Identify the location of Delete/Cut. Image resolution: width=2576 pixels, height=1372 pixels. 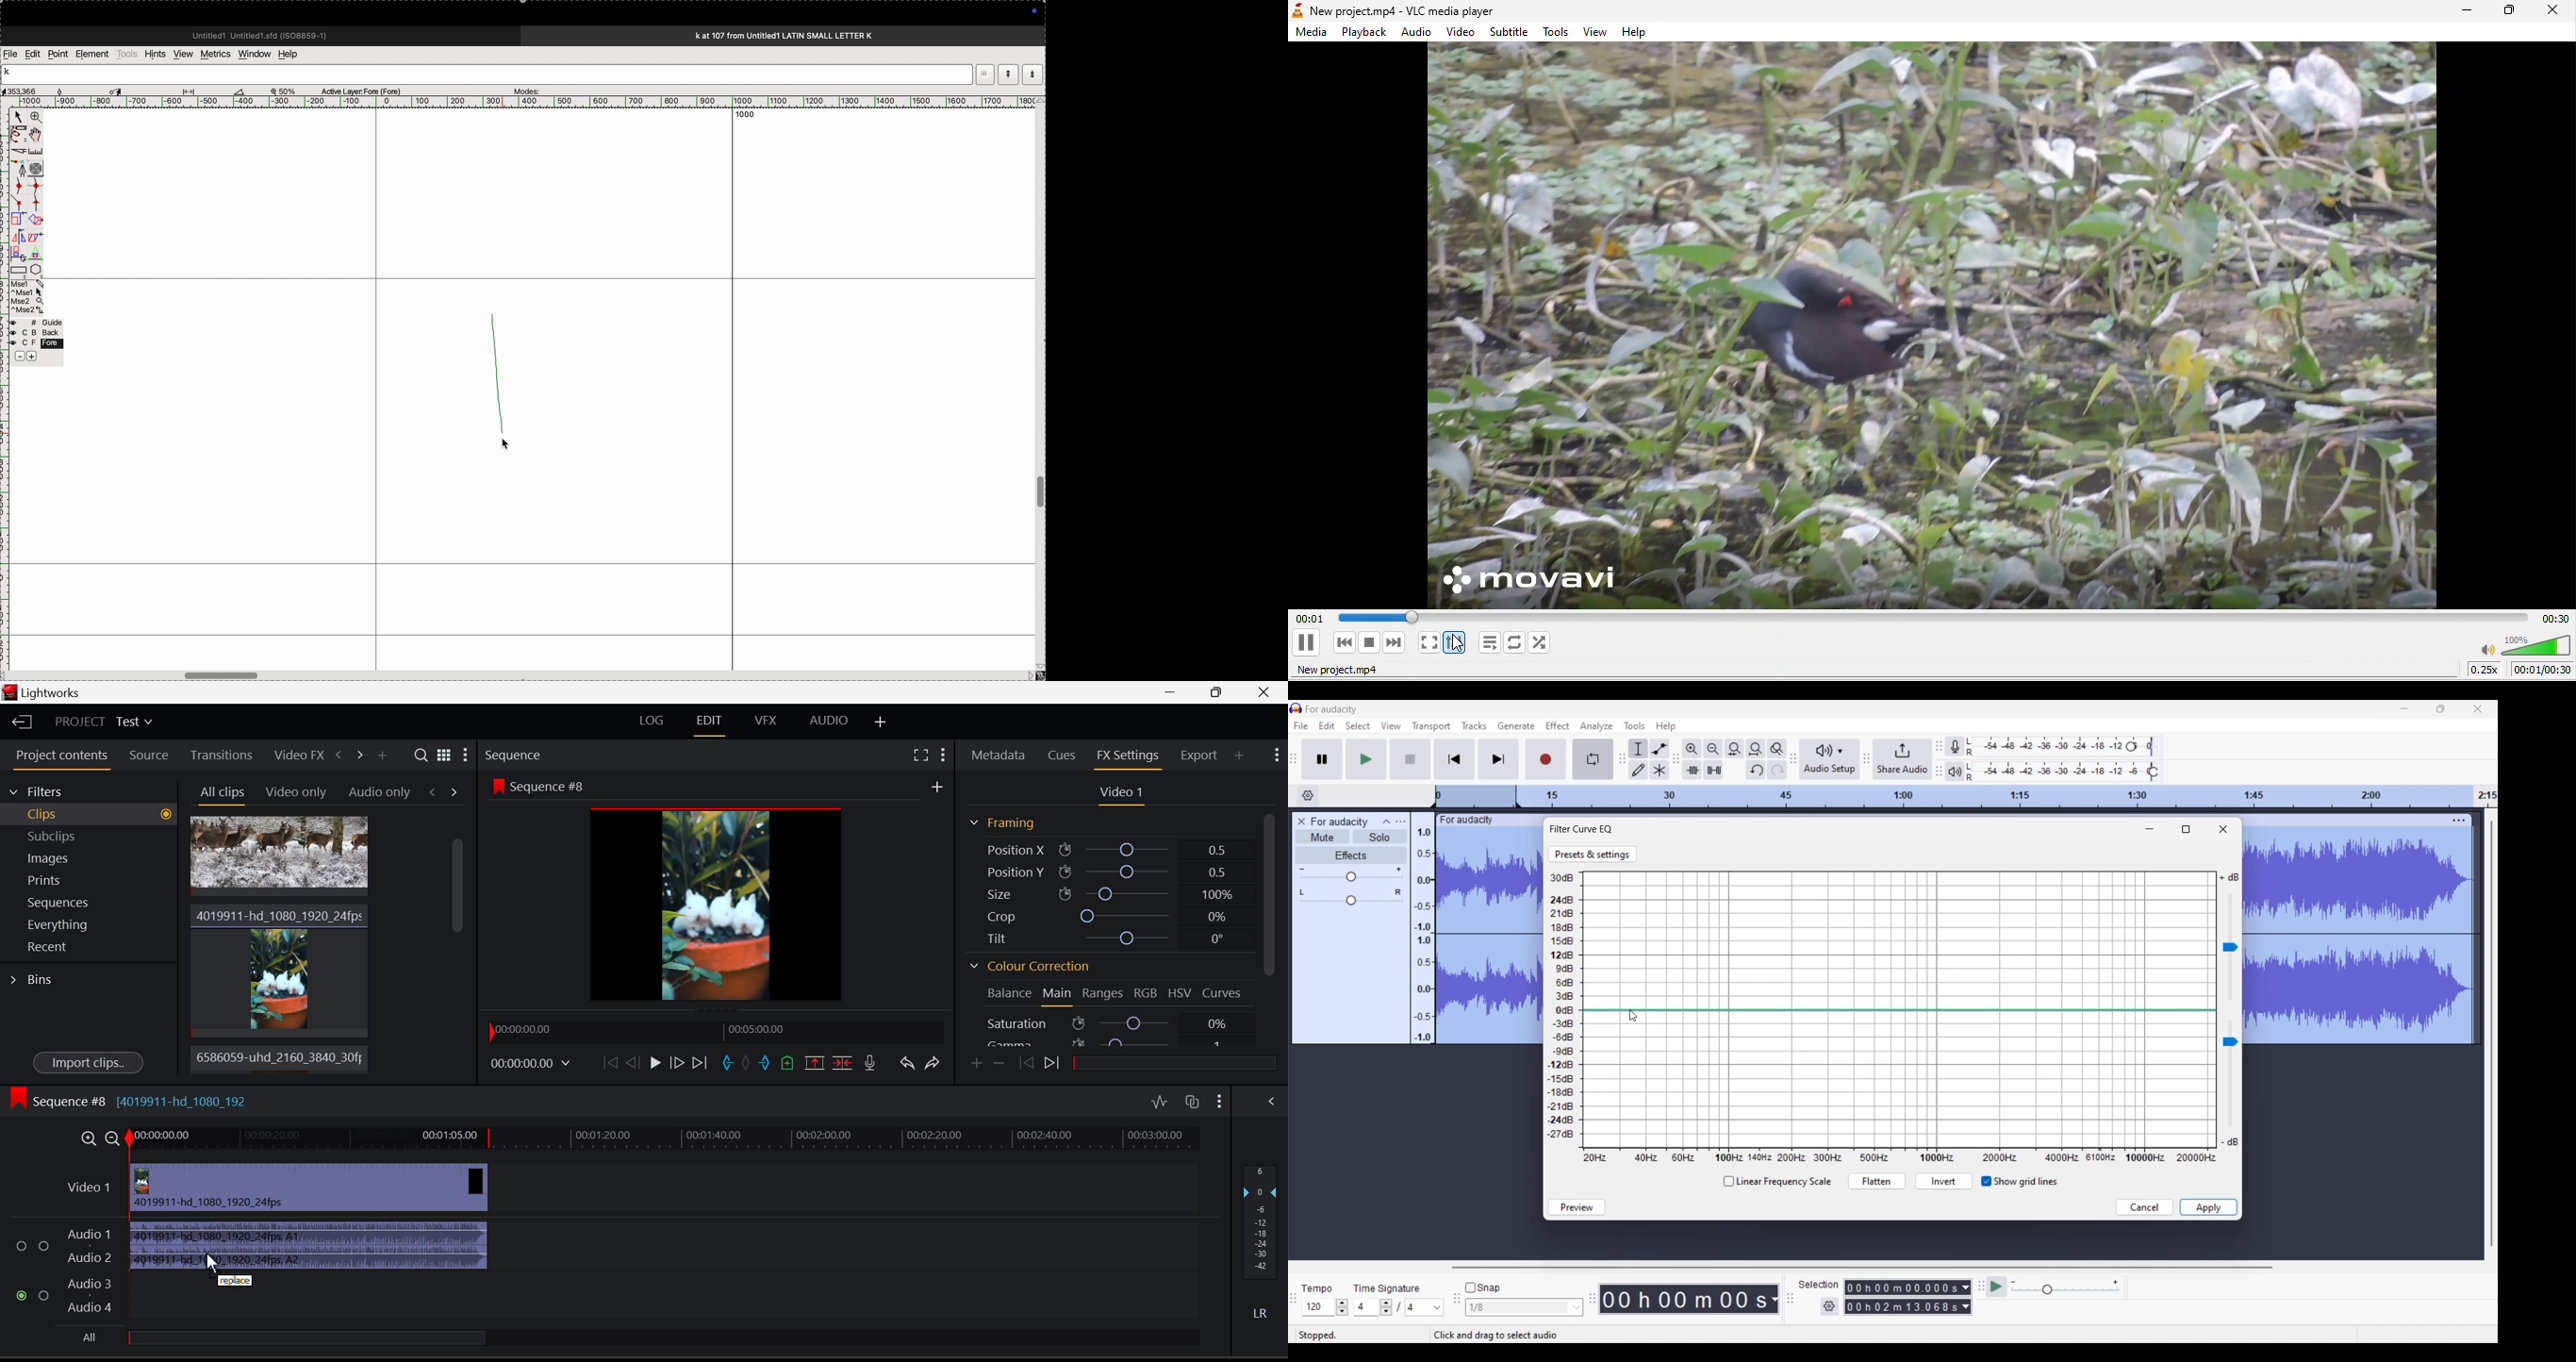
(843, 1063).